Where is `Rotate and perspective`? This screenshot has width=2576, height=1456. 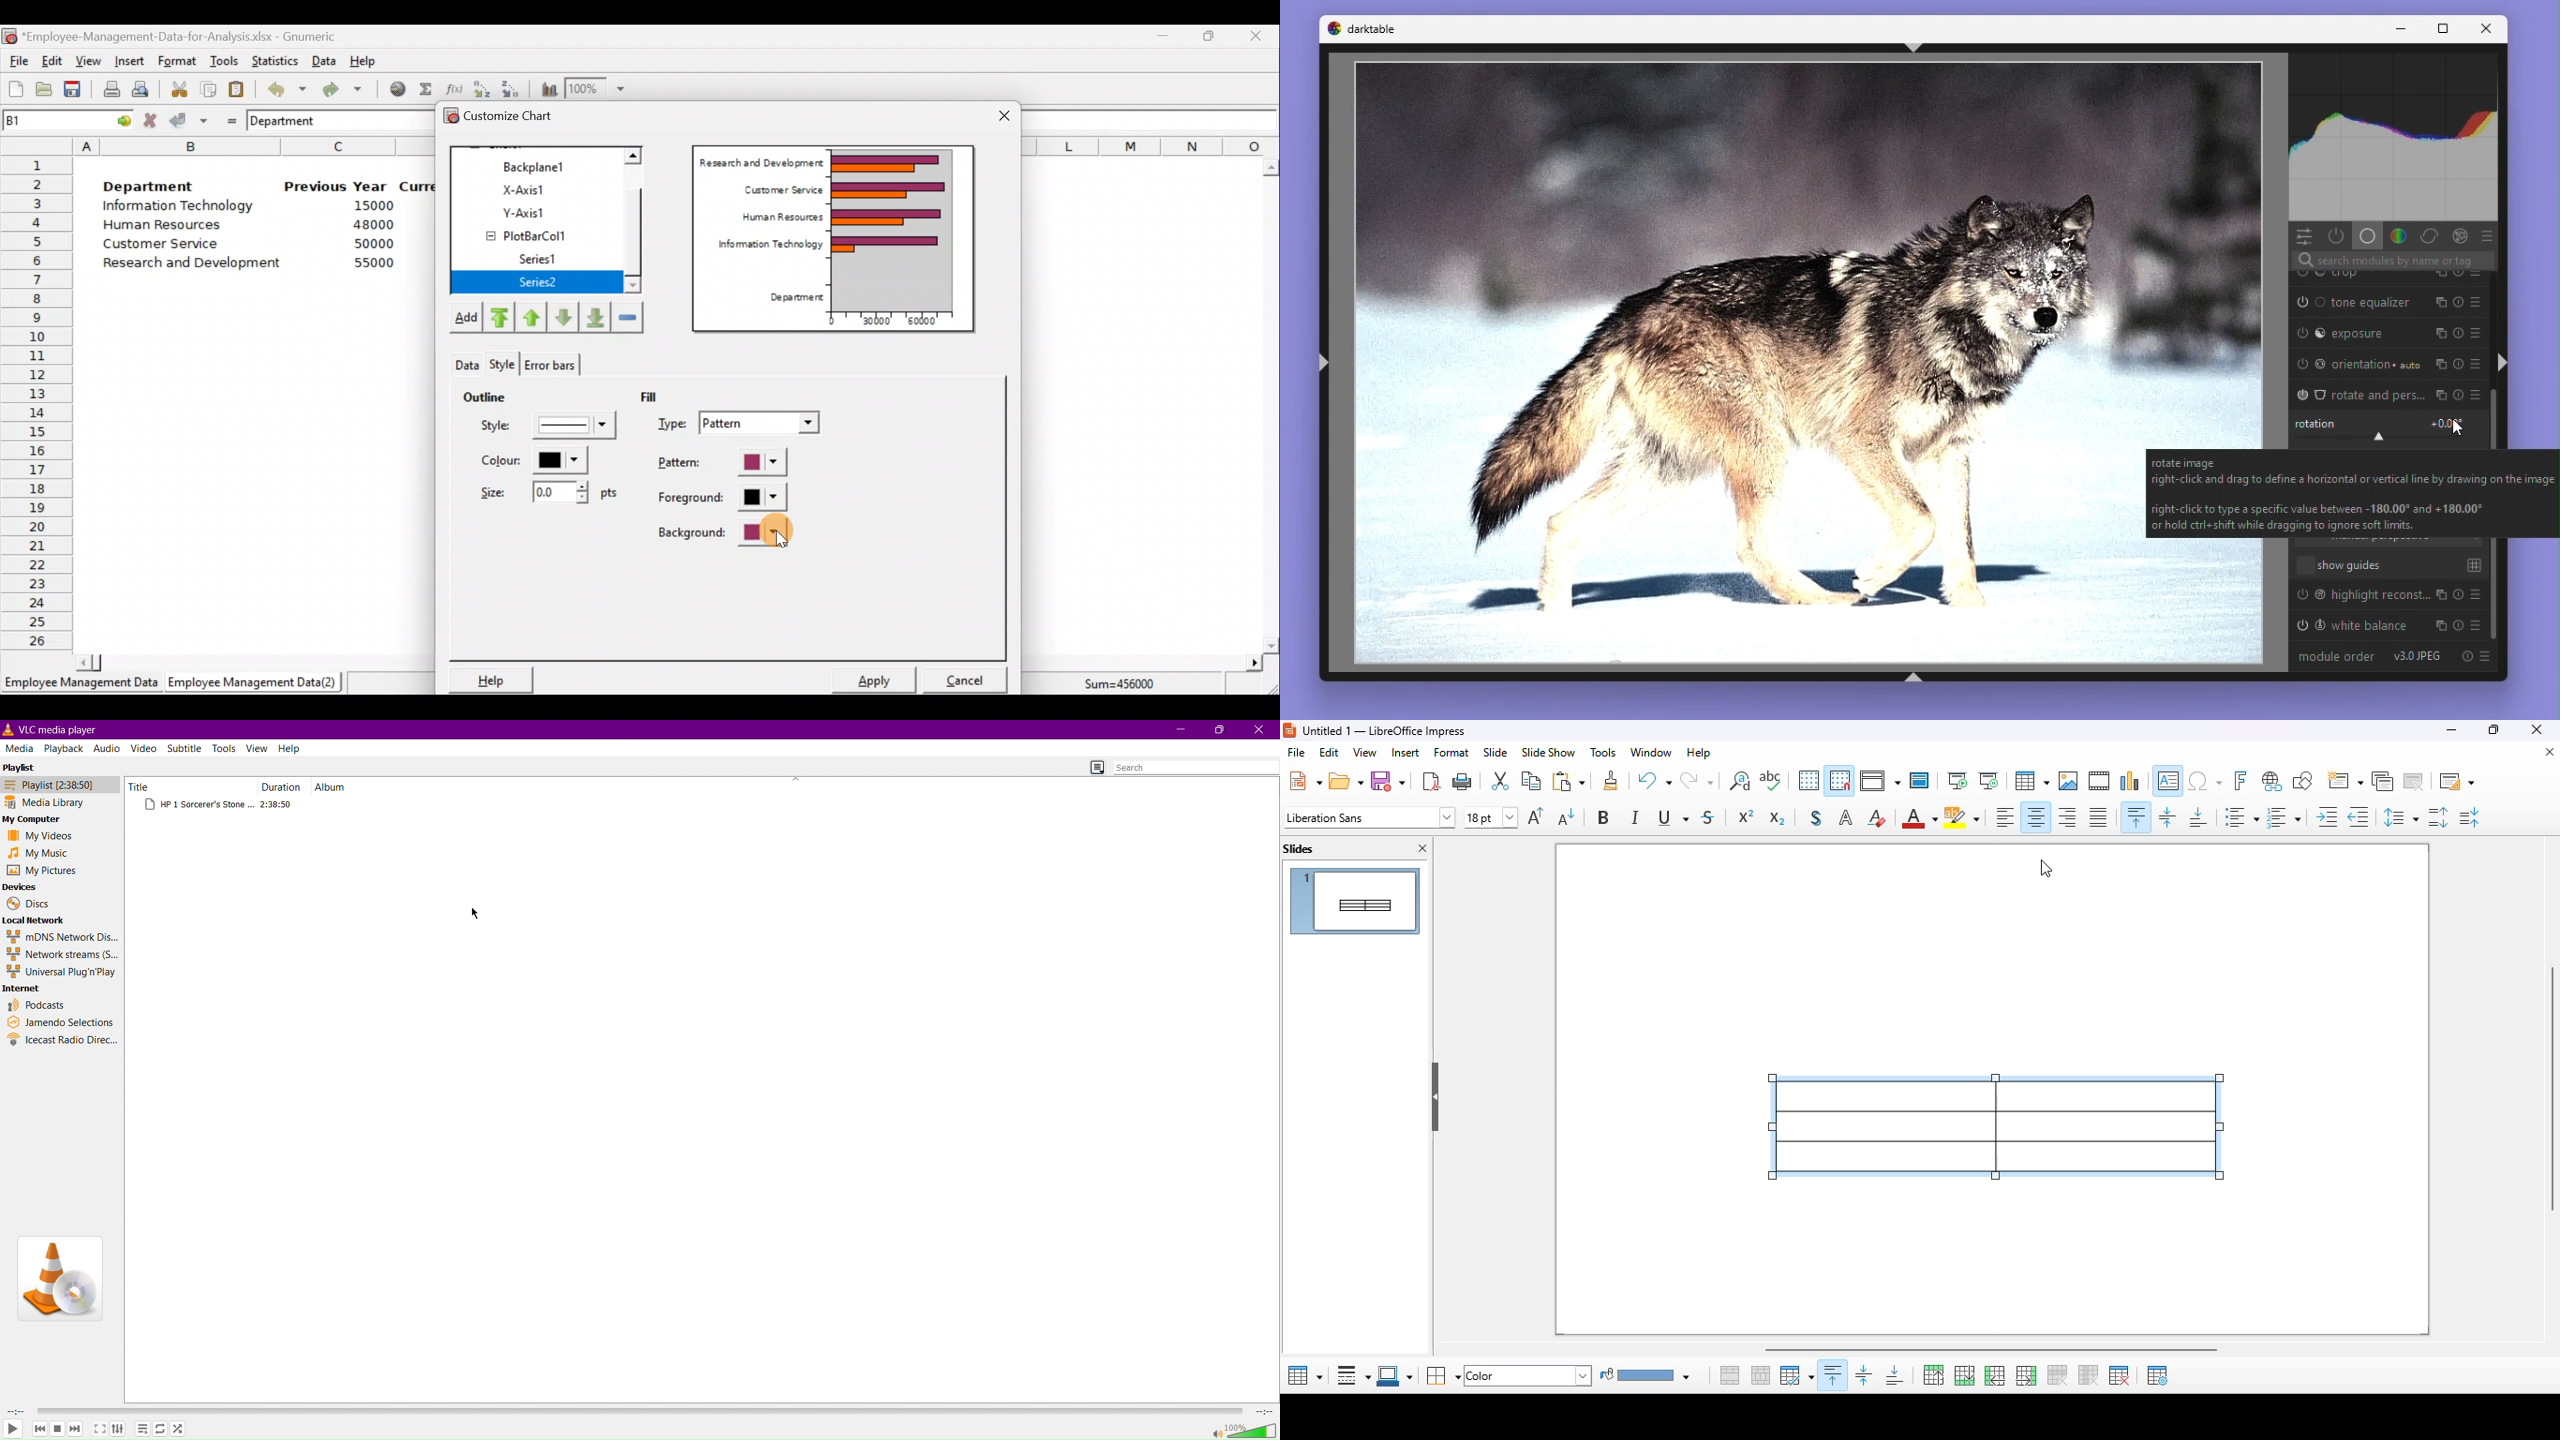
Rotate and perspective is located at coordinates (2387, 393).